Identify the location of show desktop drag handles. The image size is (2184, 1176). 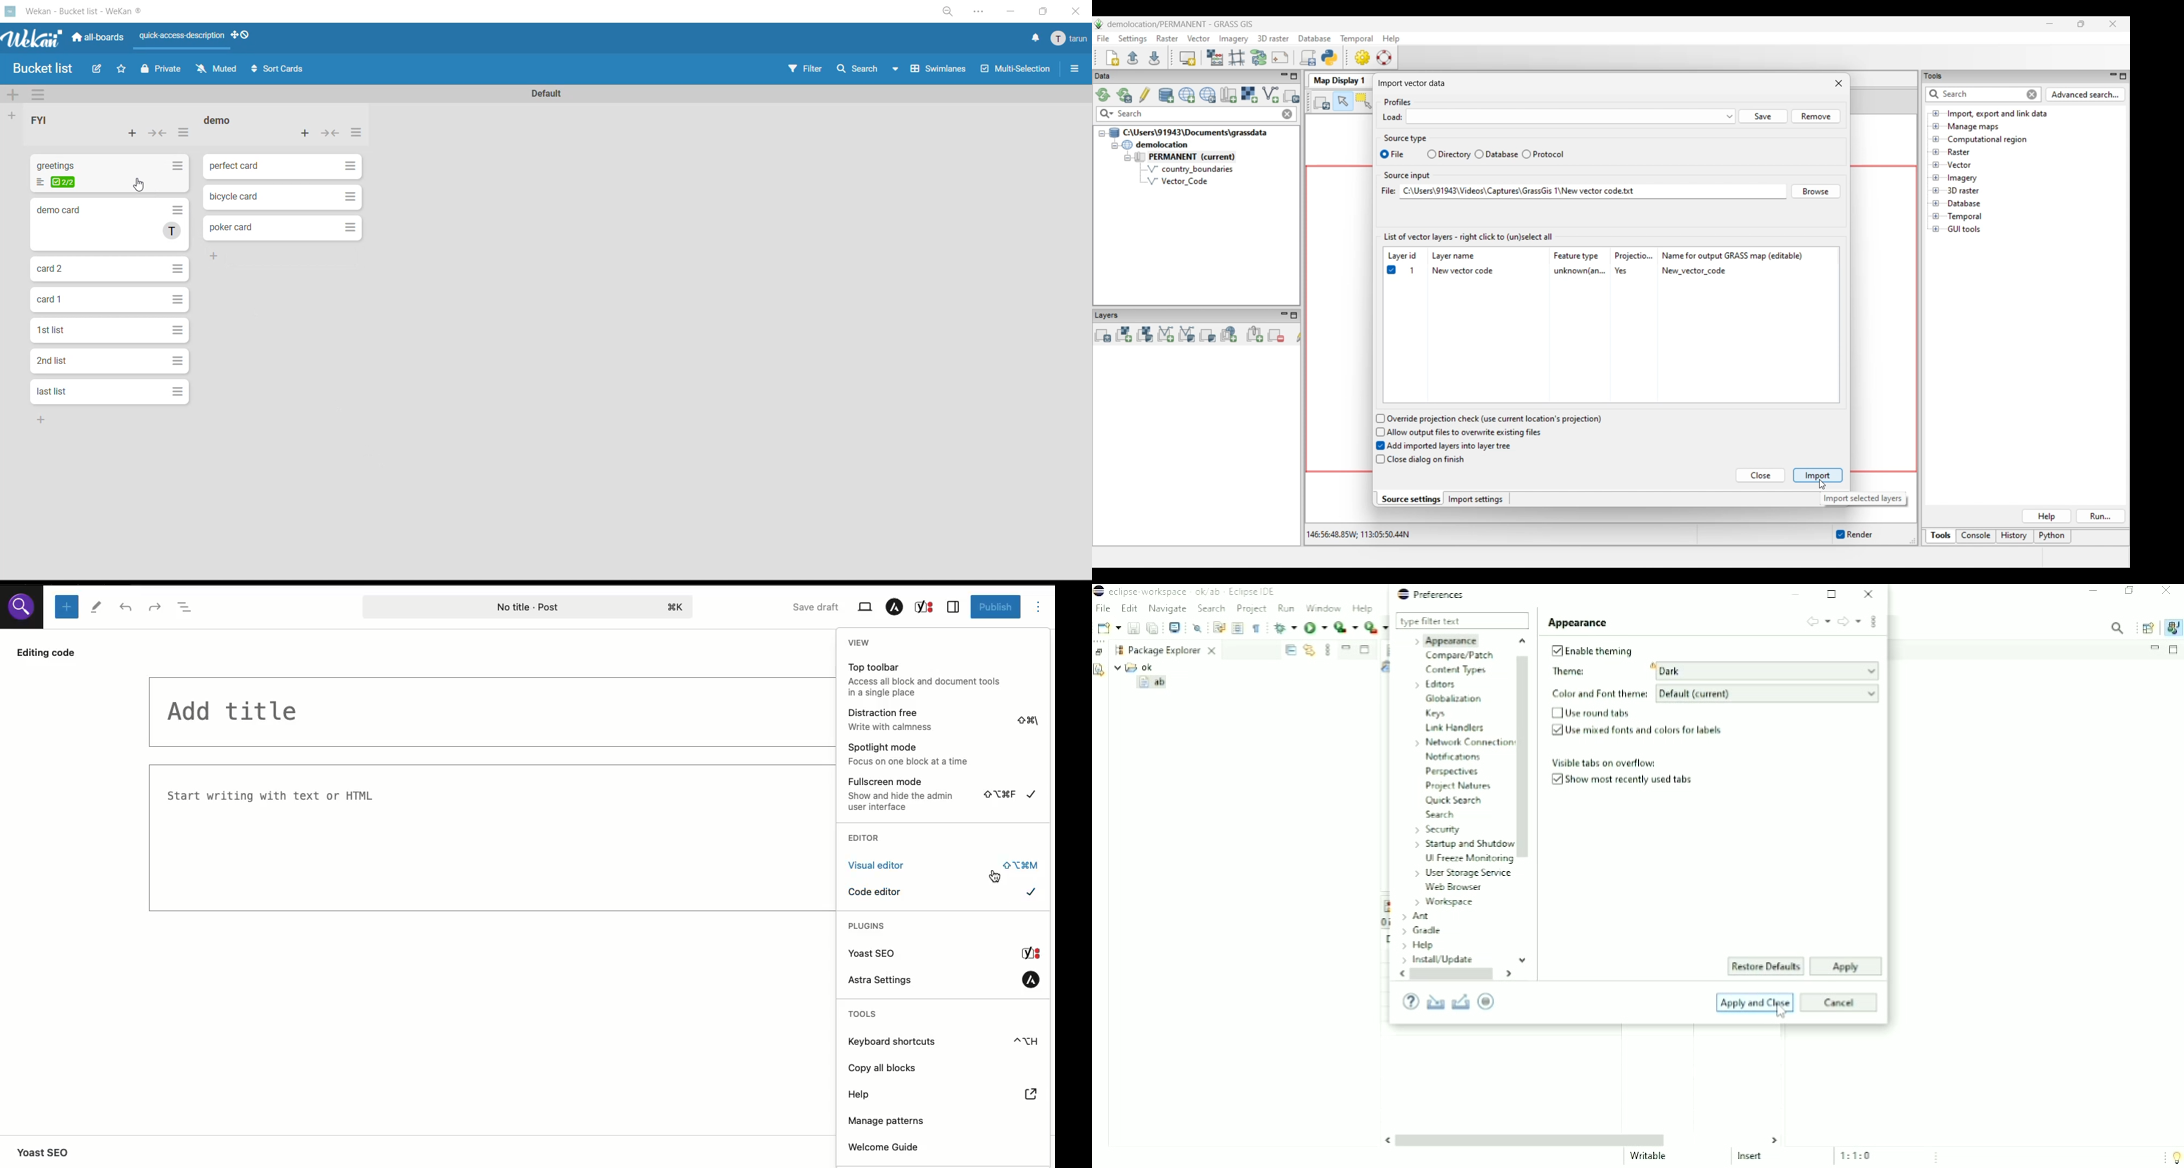
(244, 34).